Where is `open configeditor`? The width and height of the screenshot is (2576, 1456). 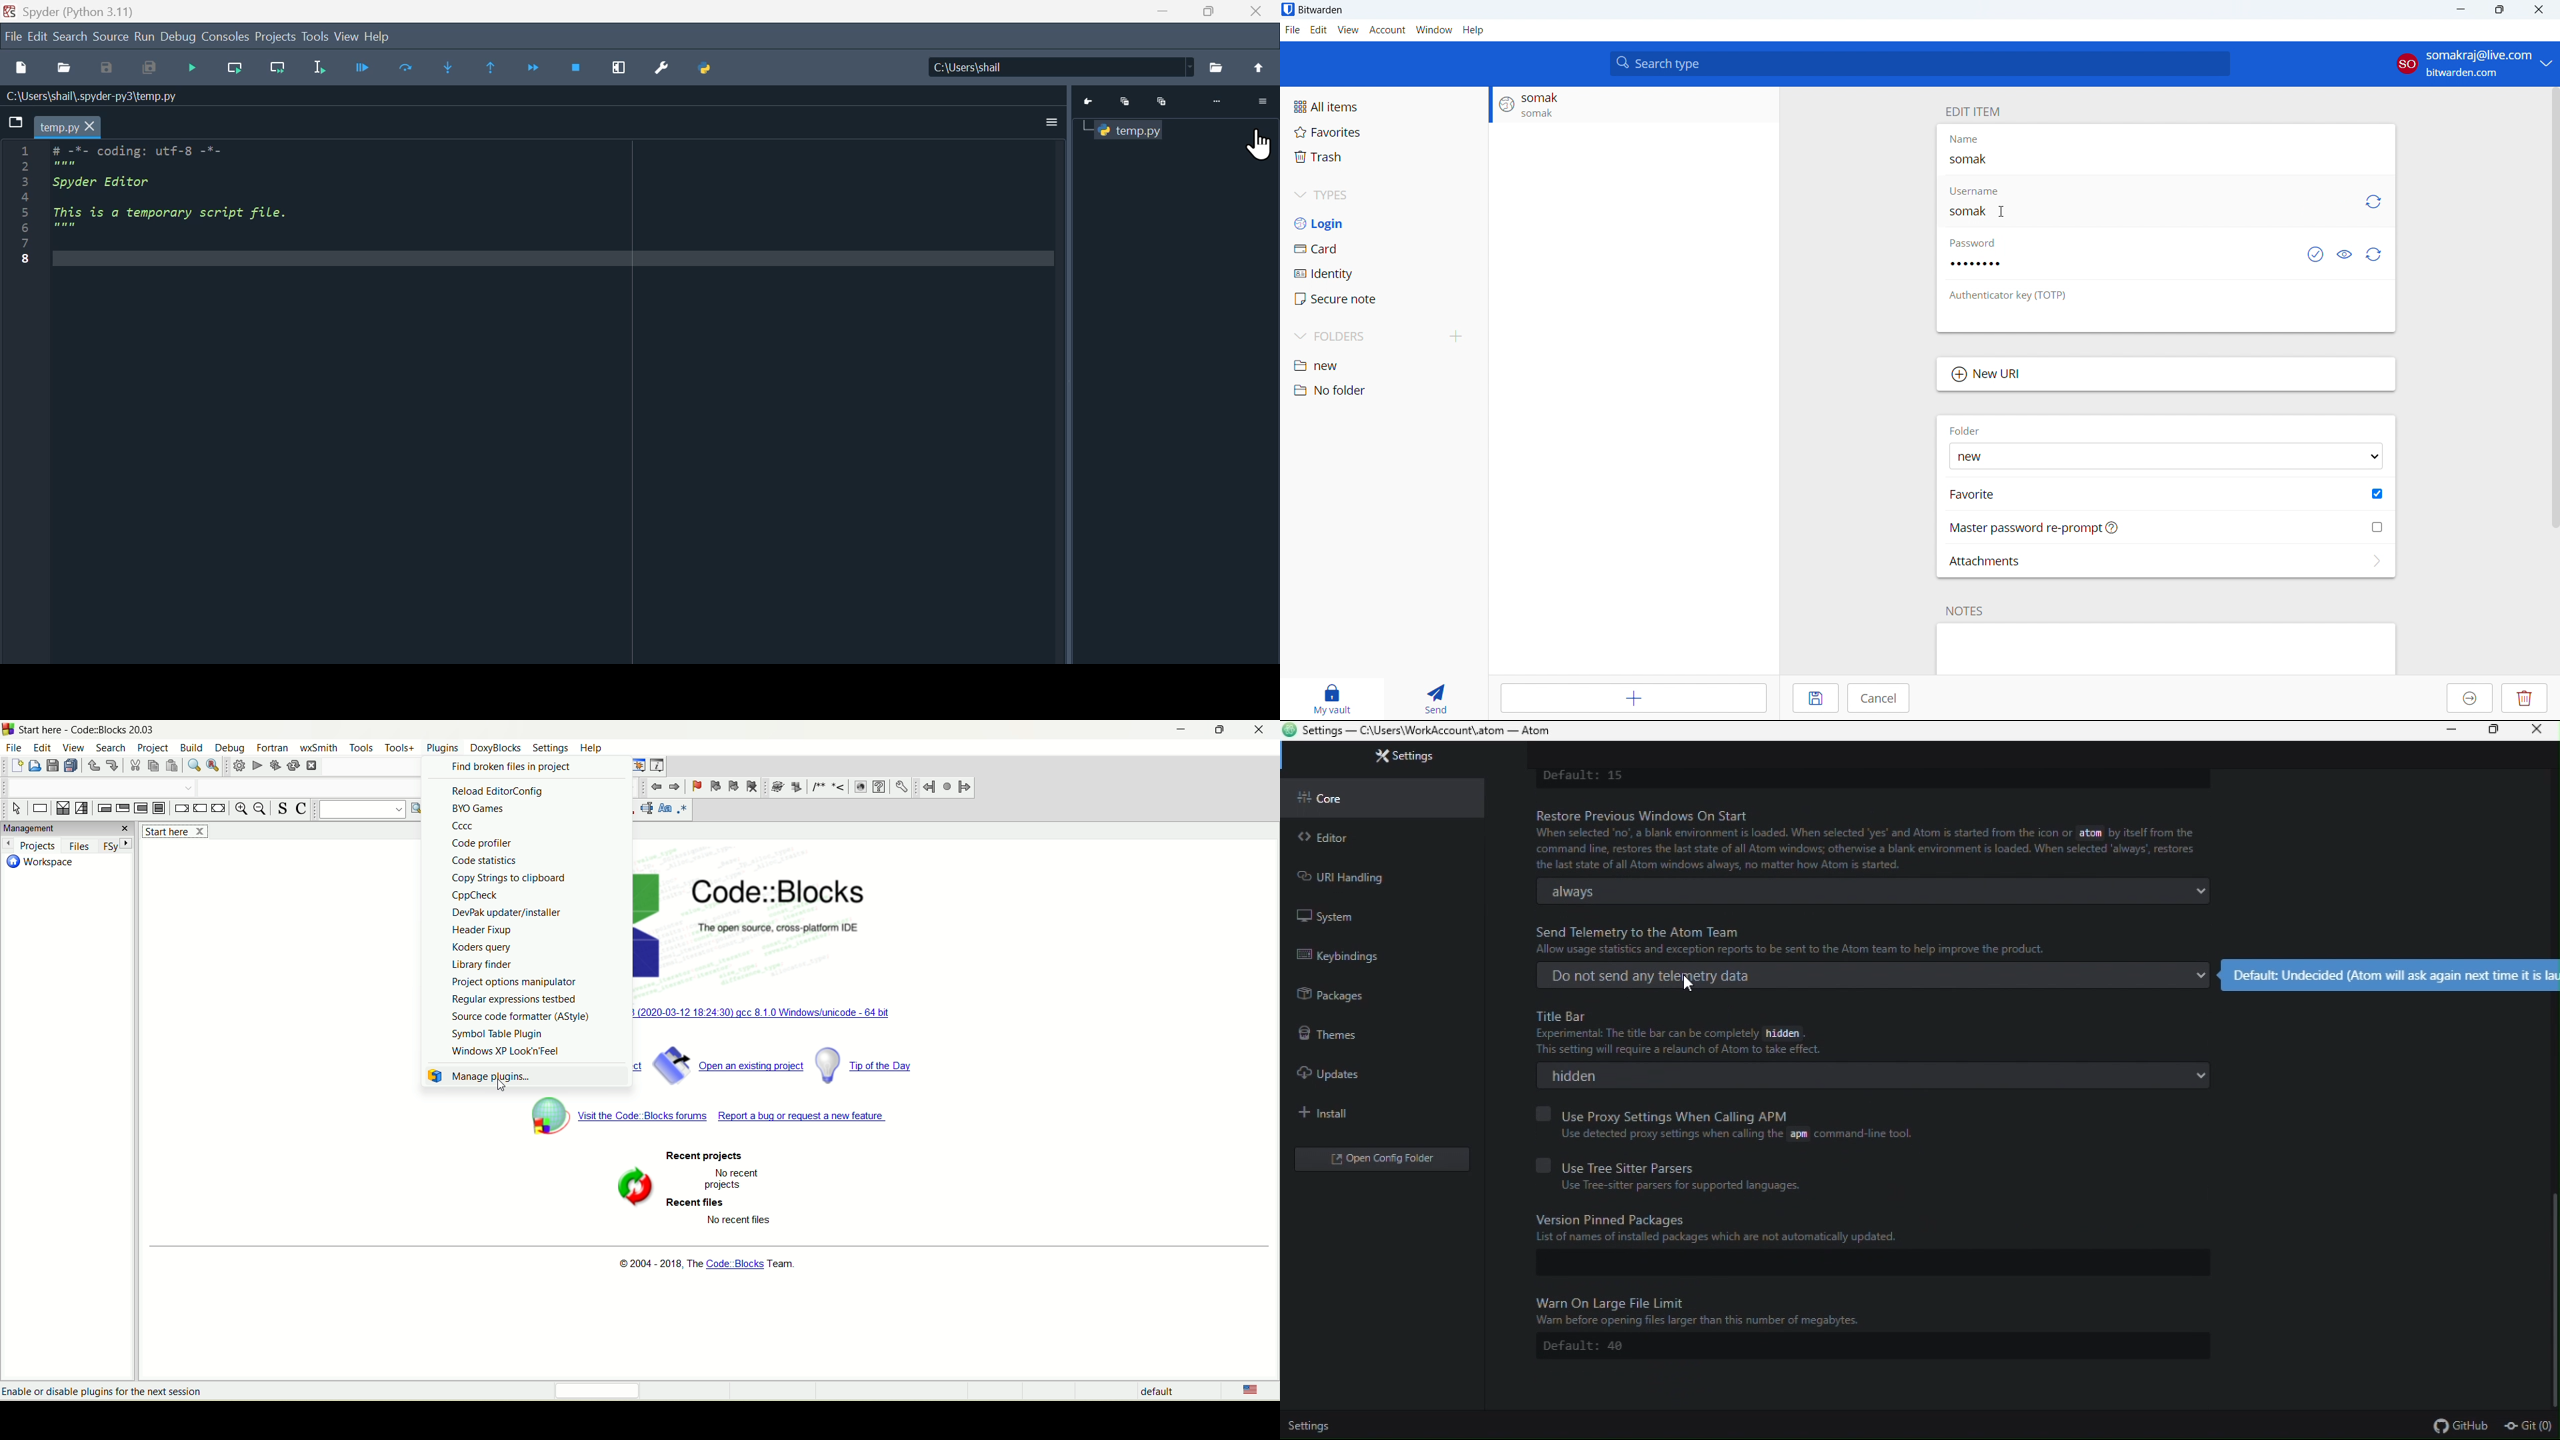
open configeditor is located at coordinates (1373, 1156).